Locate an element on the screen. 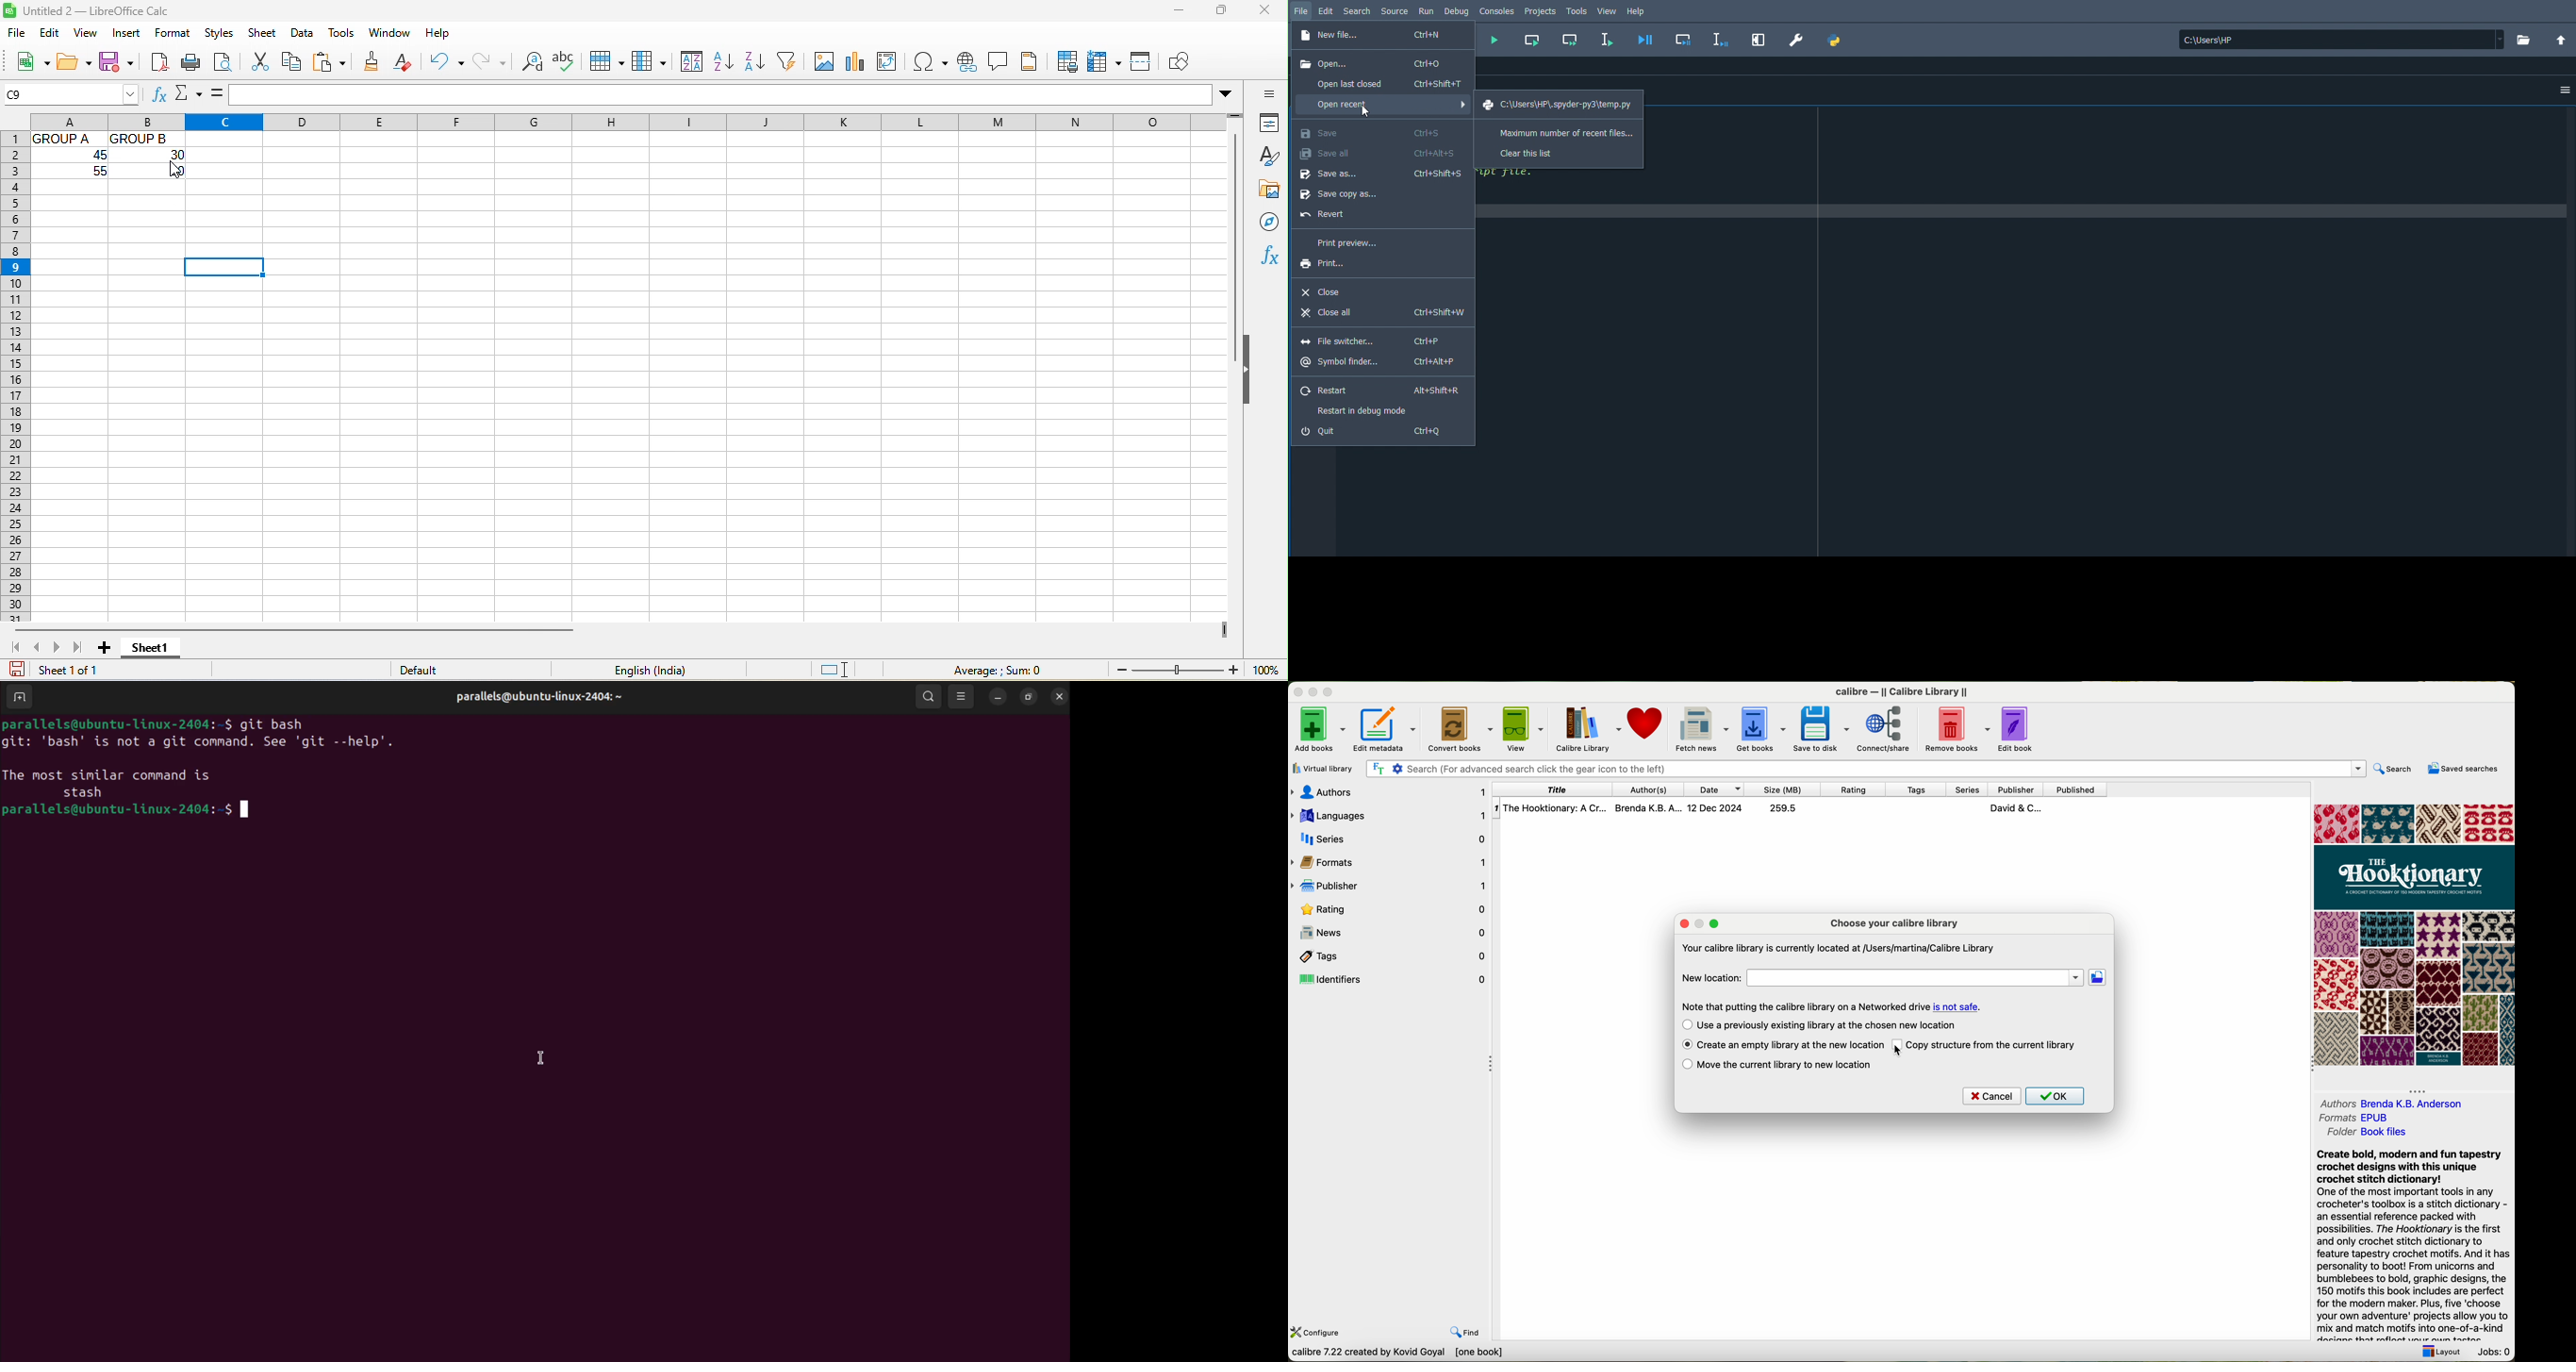 The width and height of the screenshot is (2576, 1372). Save is located at coordinates (1371, 132).